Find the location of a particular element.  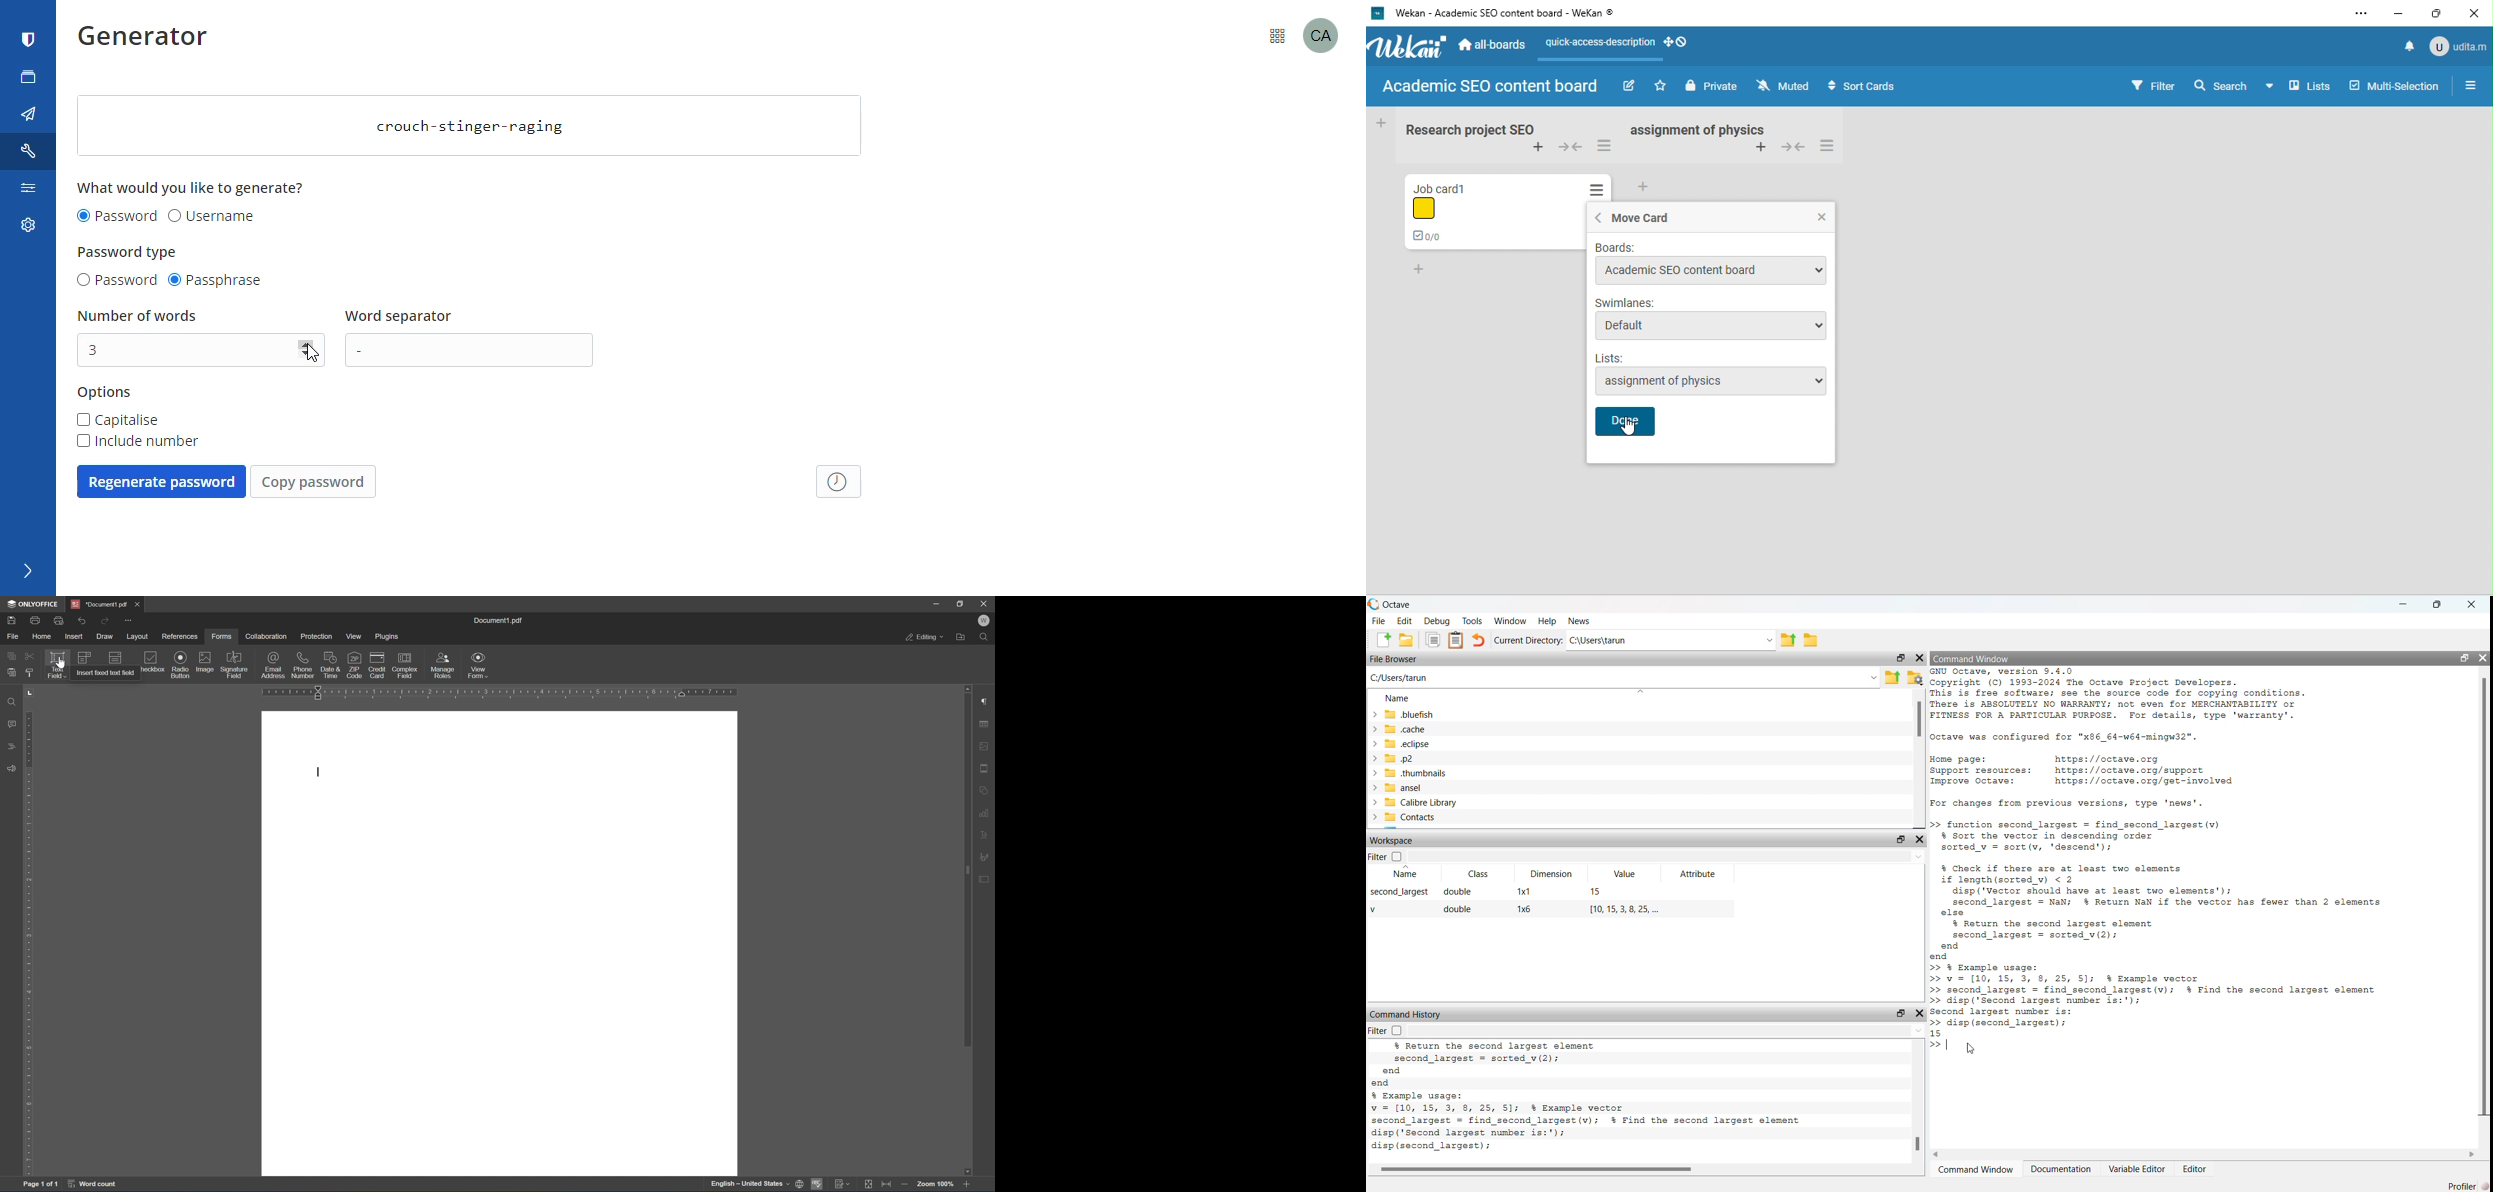

octave configuration is located at coordinates (2077, 738).